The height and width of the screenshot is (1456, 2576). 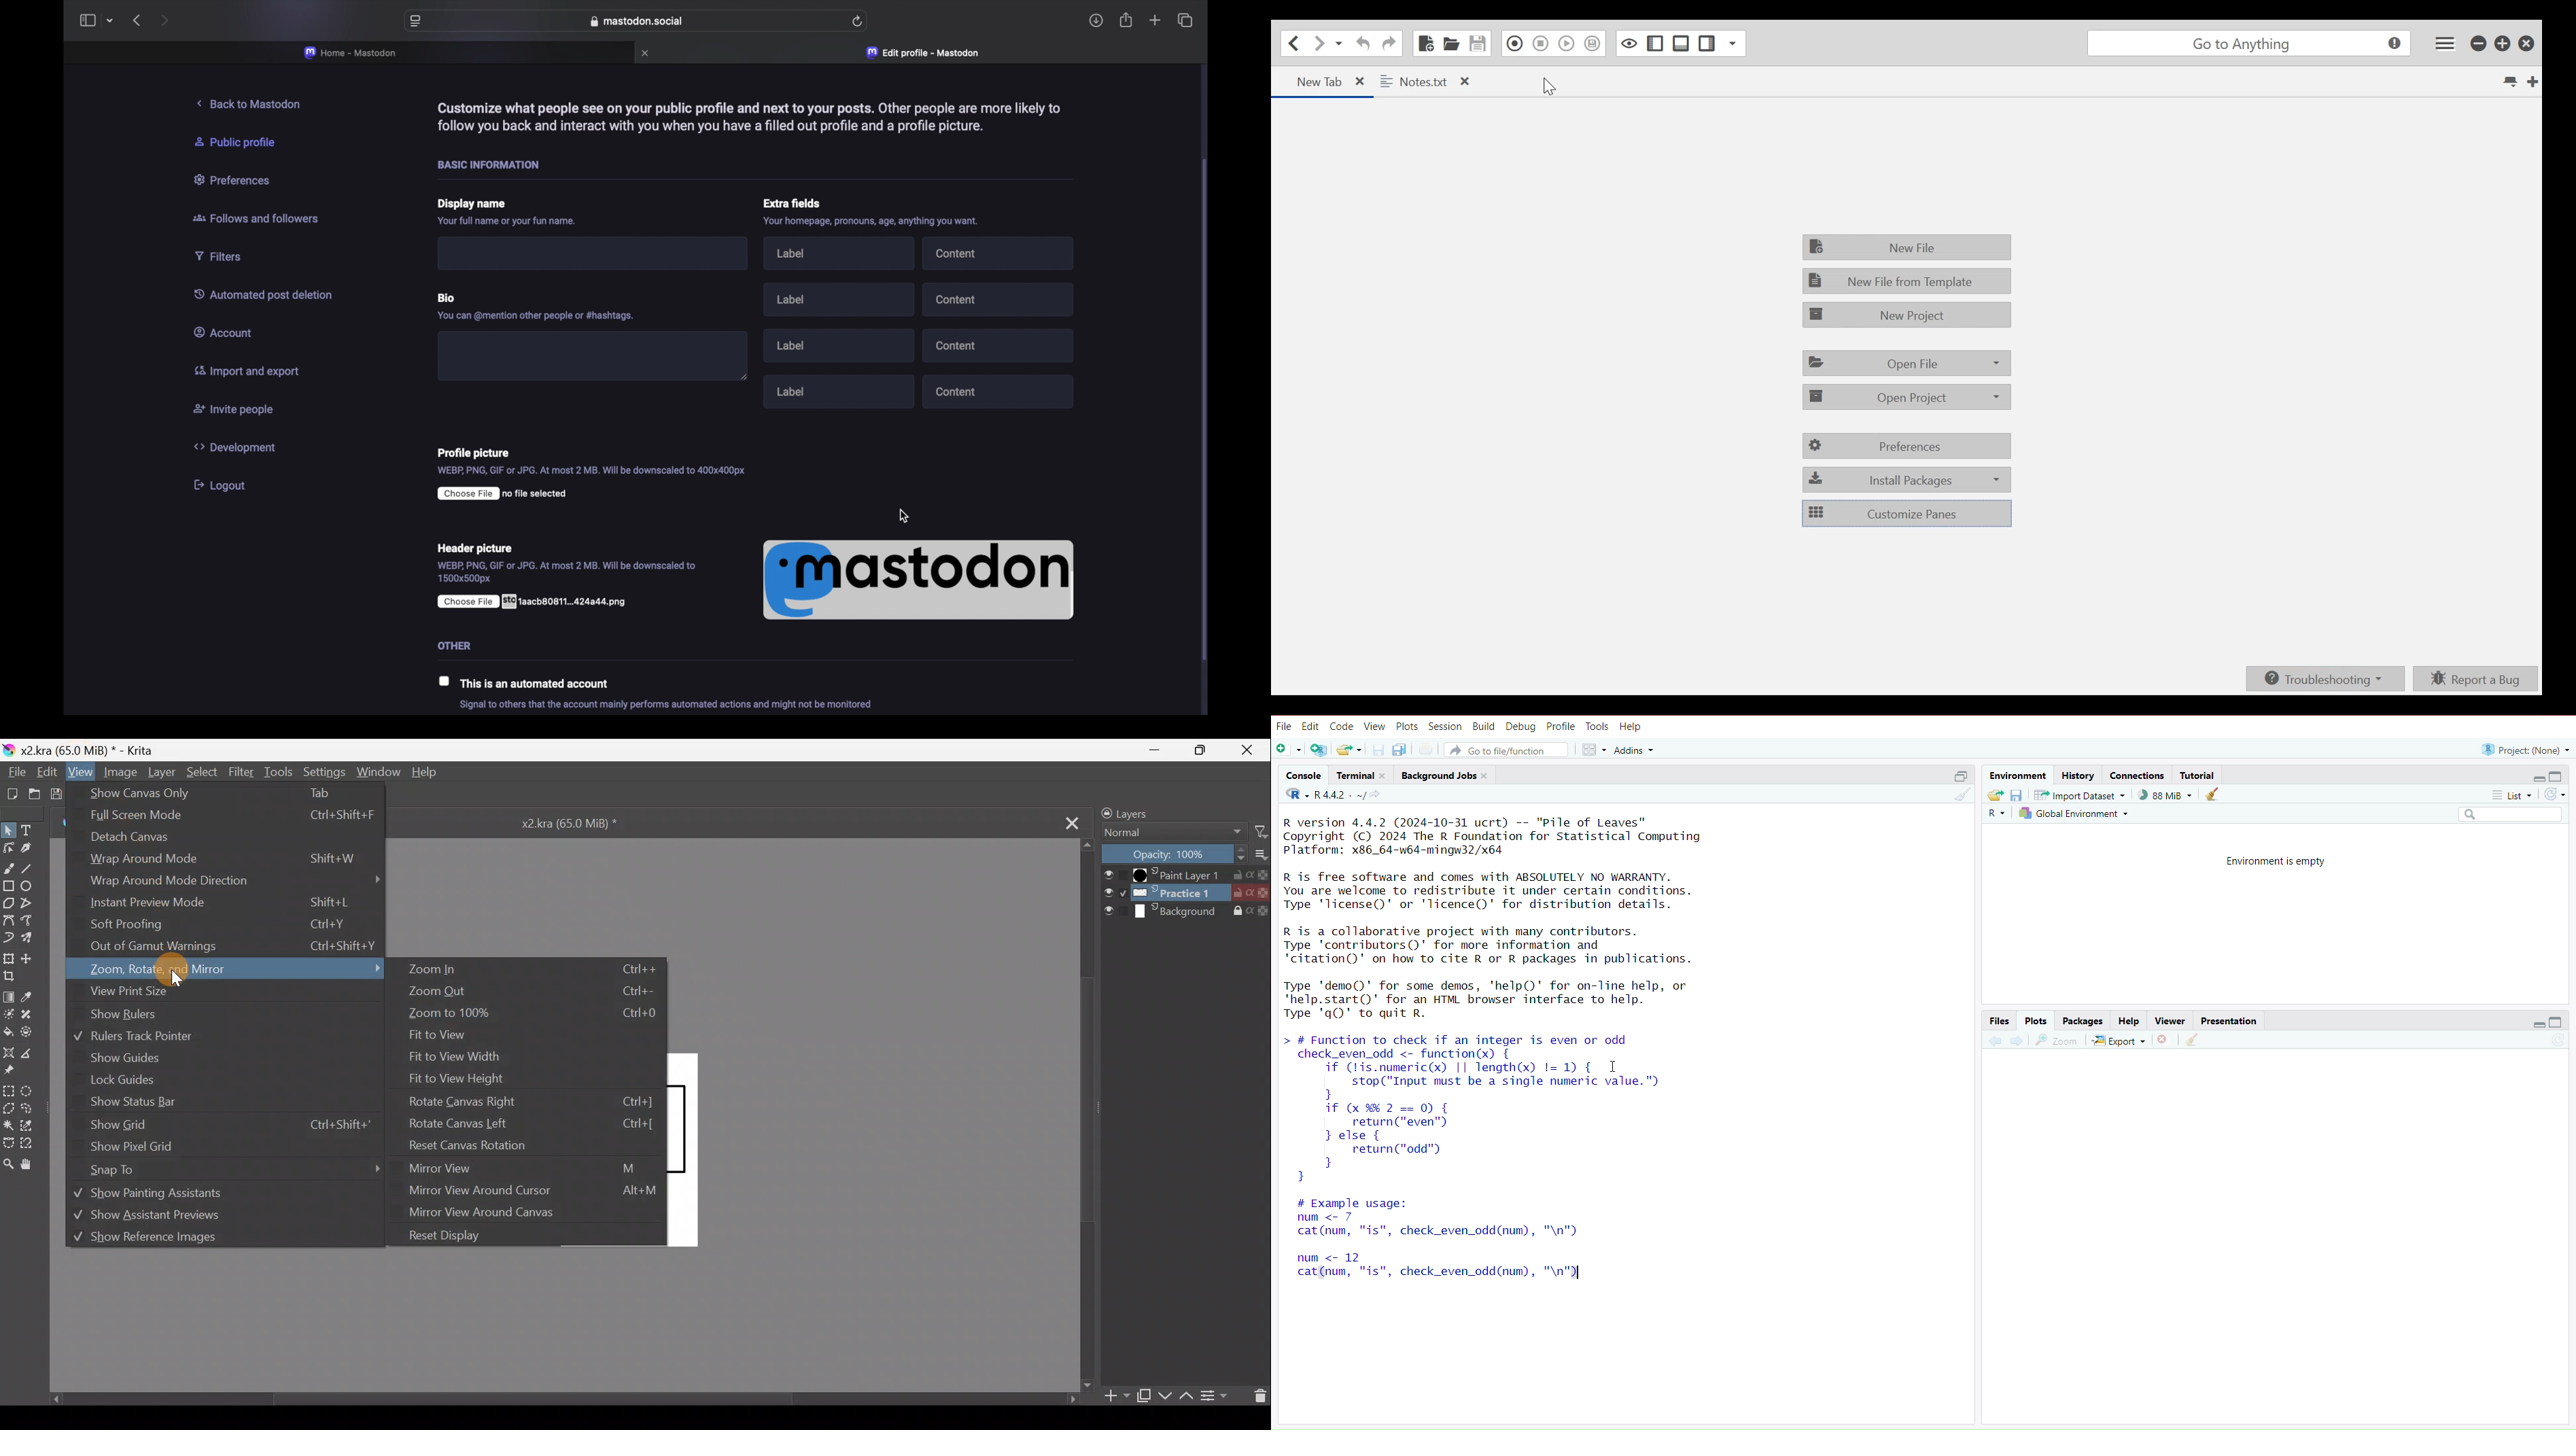 What do you see at coordinates (1185, 20) in the screenshot?
I see `show tab overview` at bounding box center [1185, 20].